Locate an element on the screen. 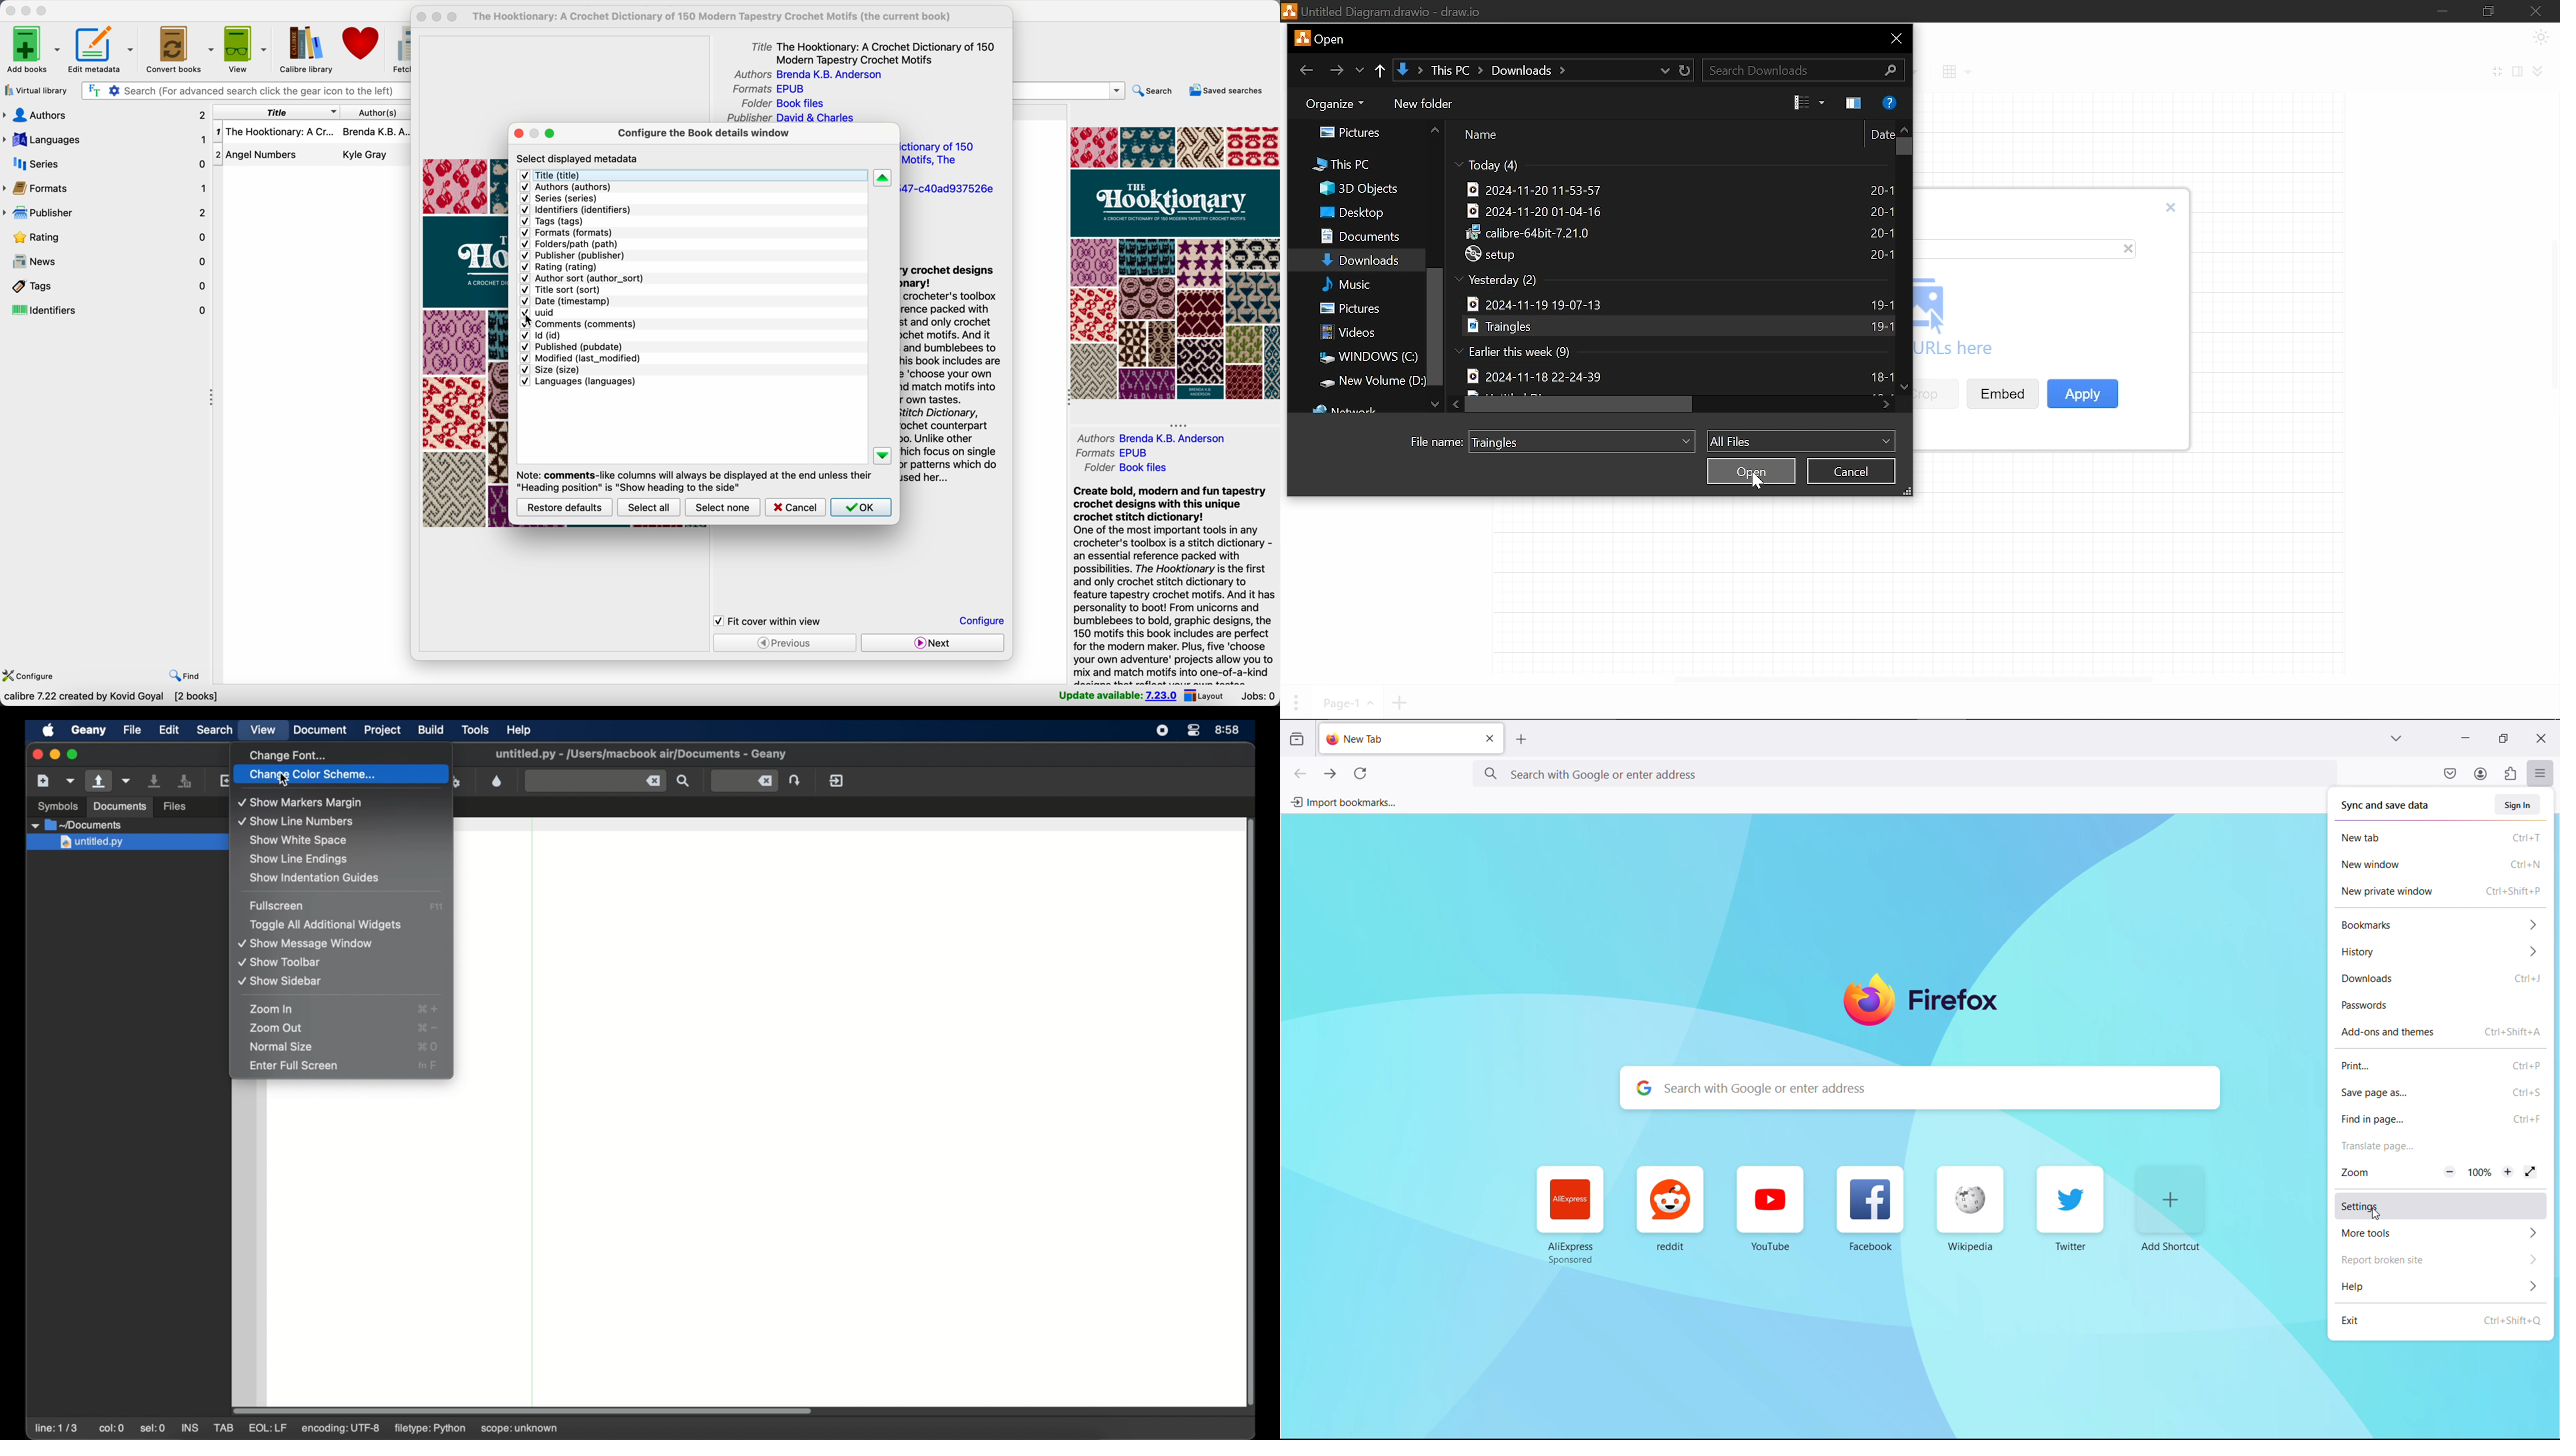  Minimize is located at coordinates (2442, 12).